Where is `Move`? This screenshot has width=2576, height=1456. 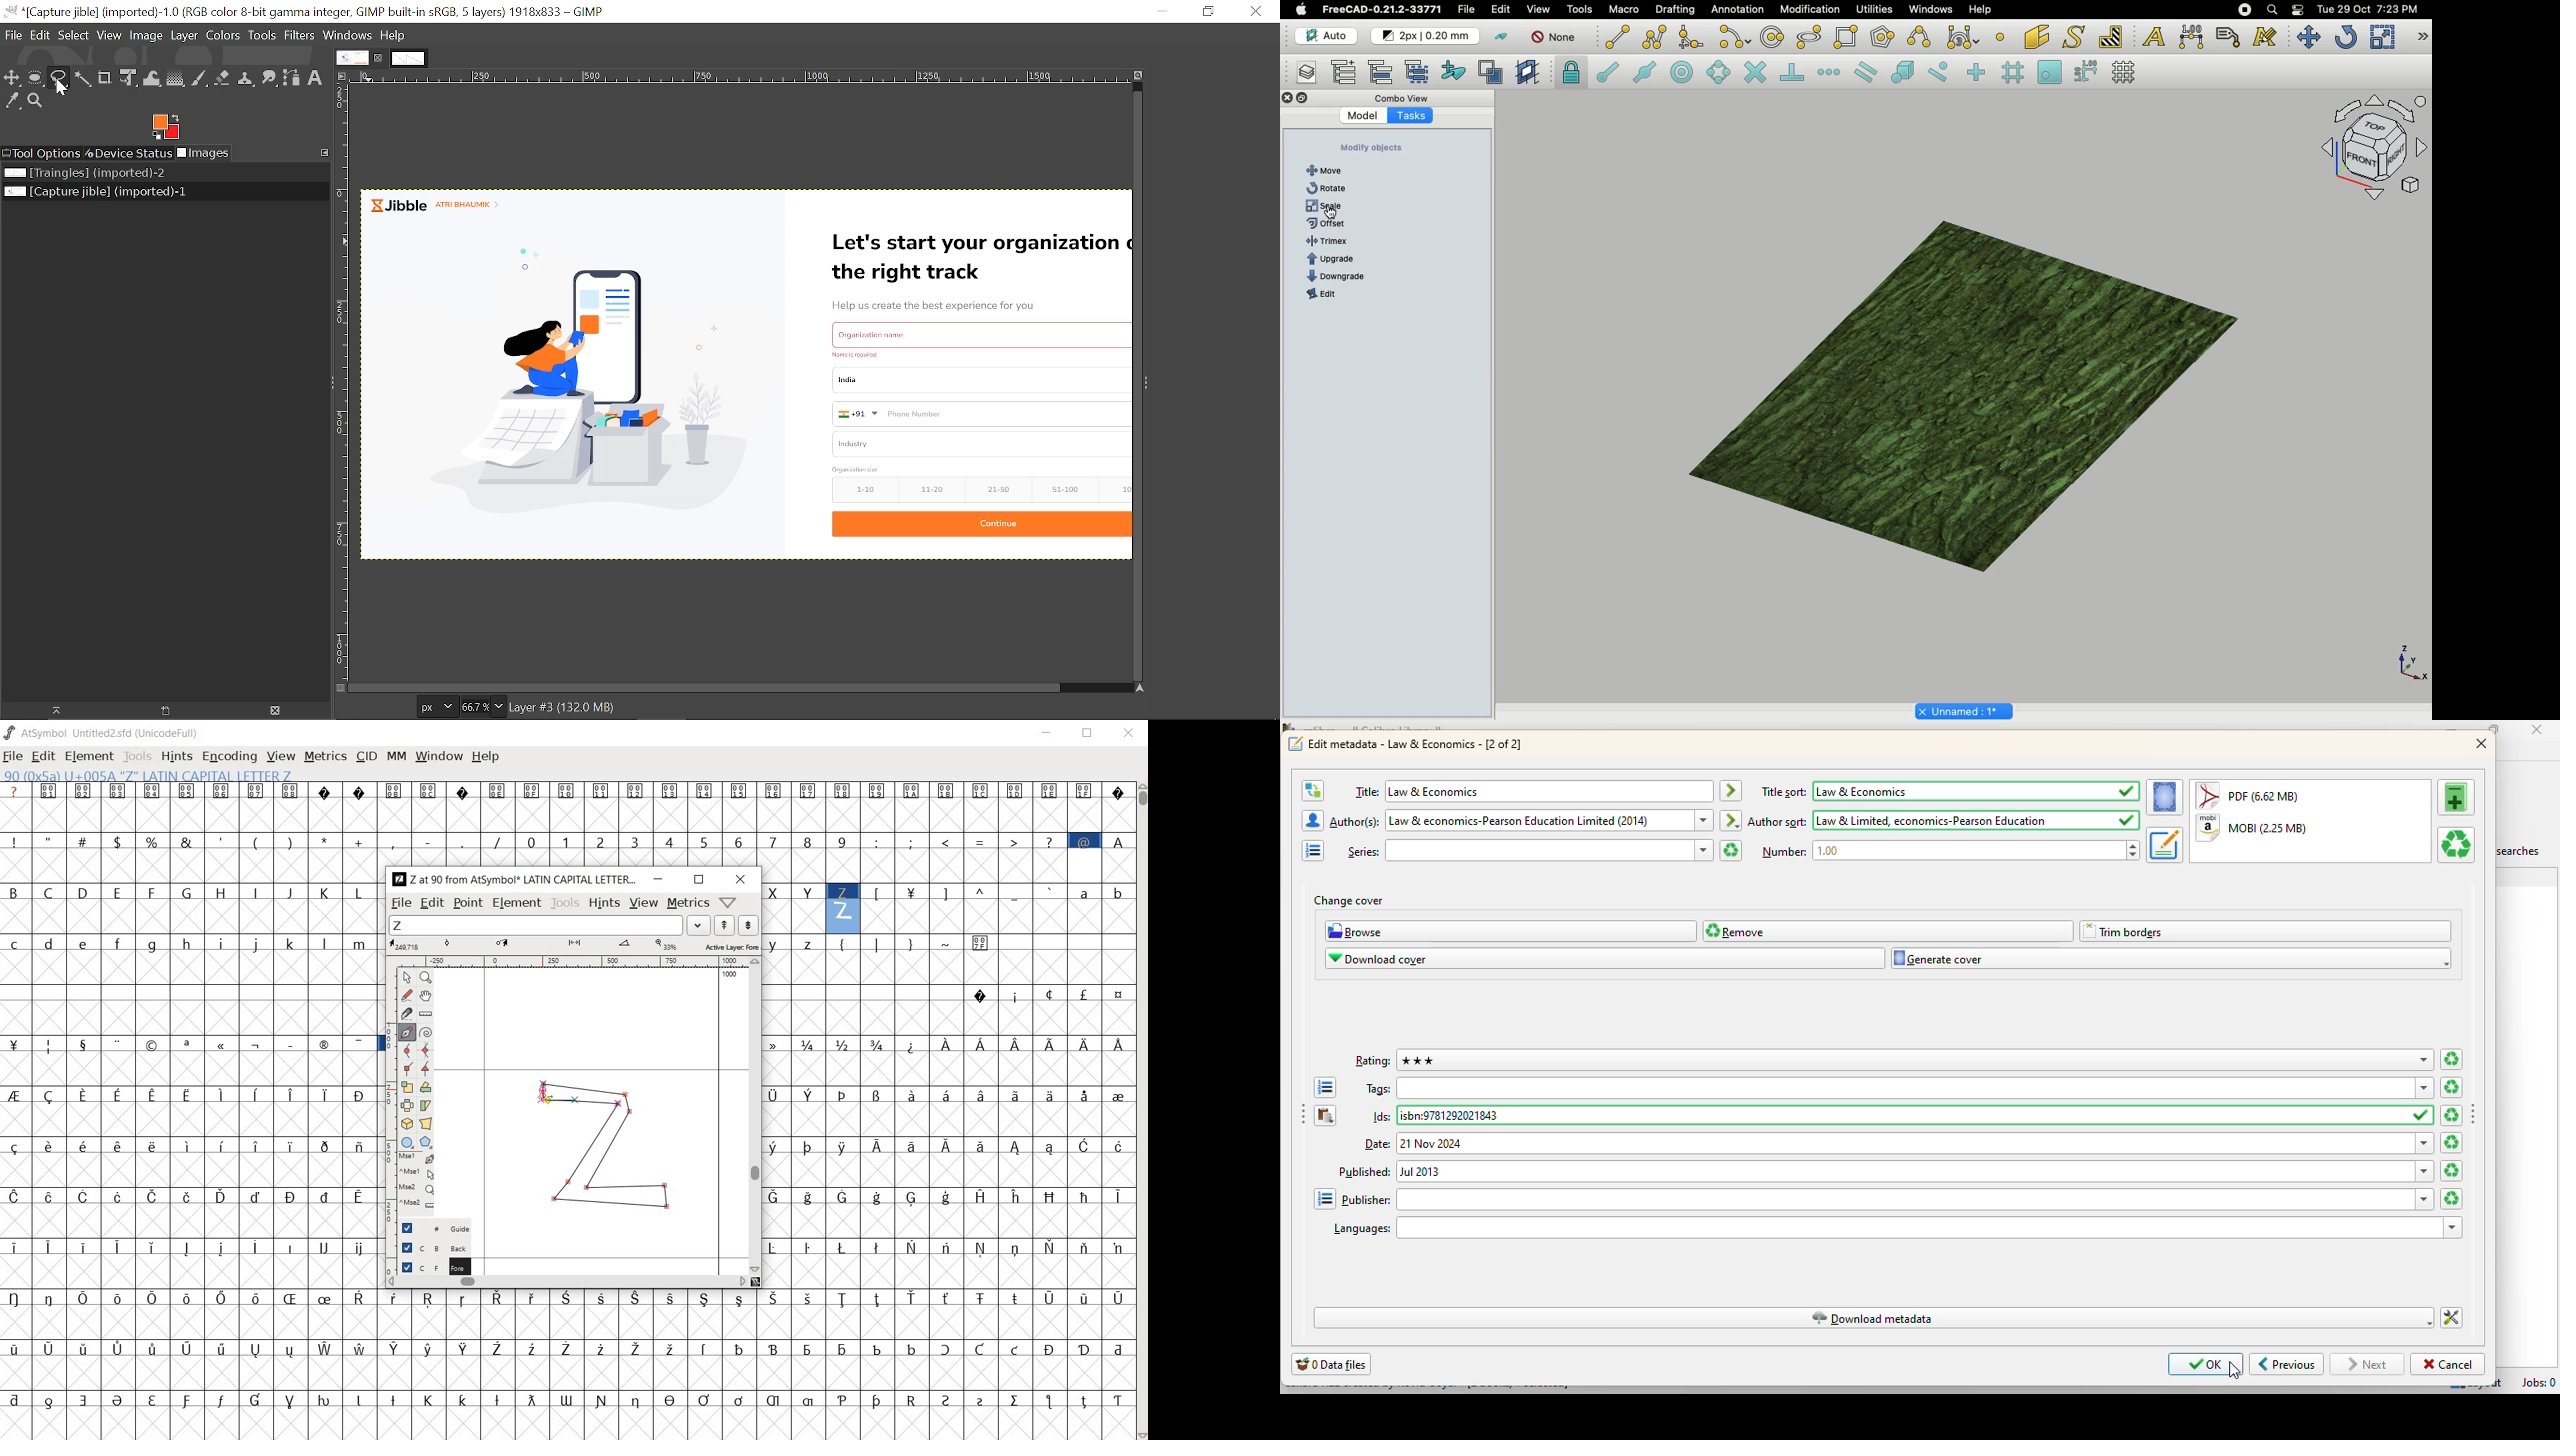 Move is located at coordinates (2308, 38).